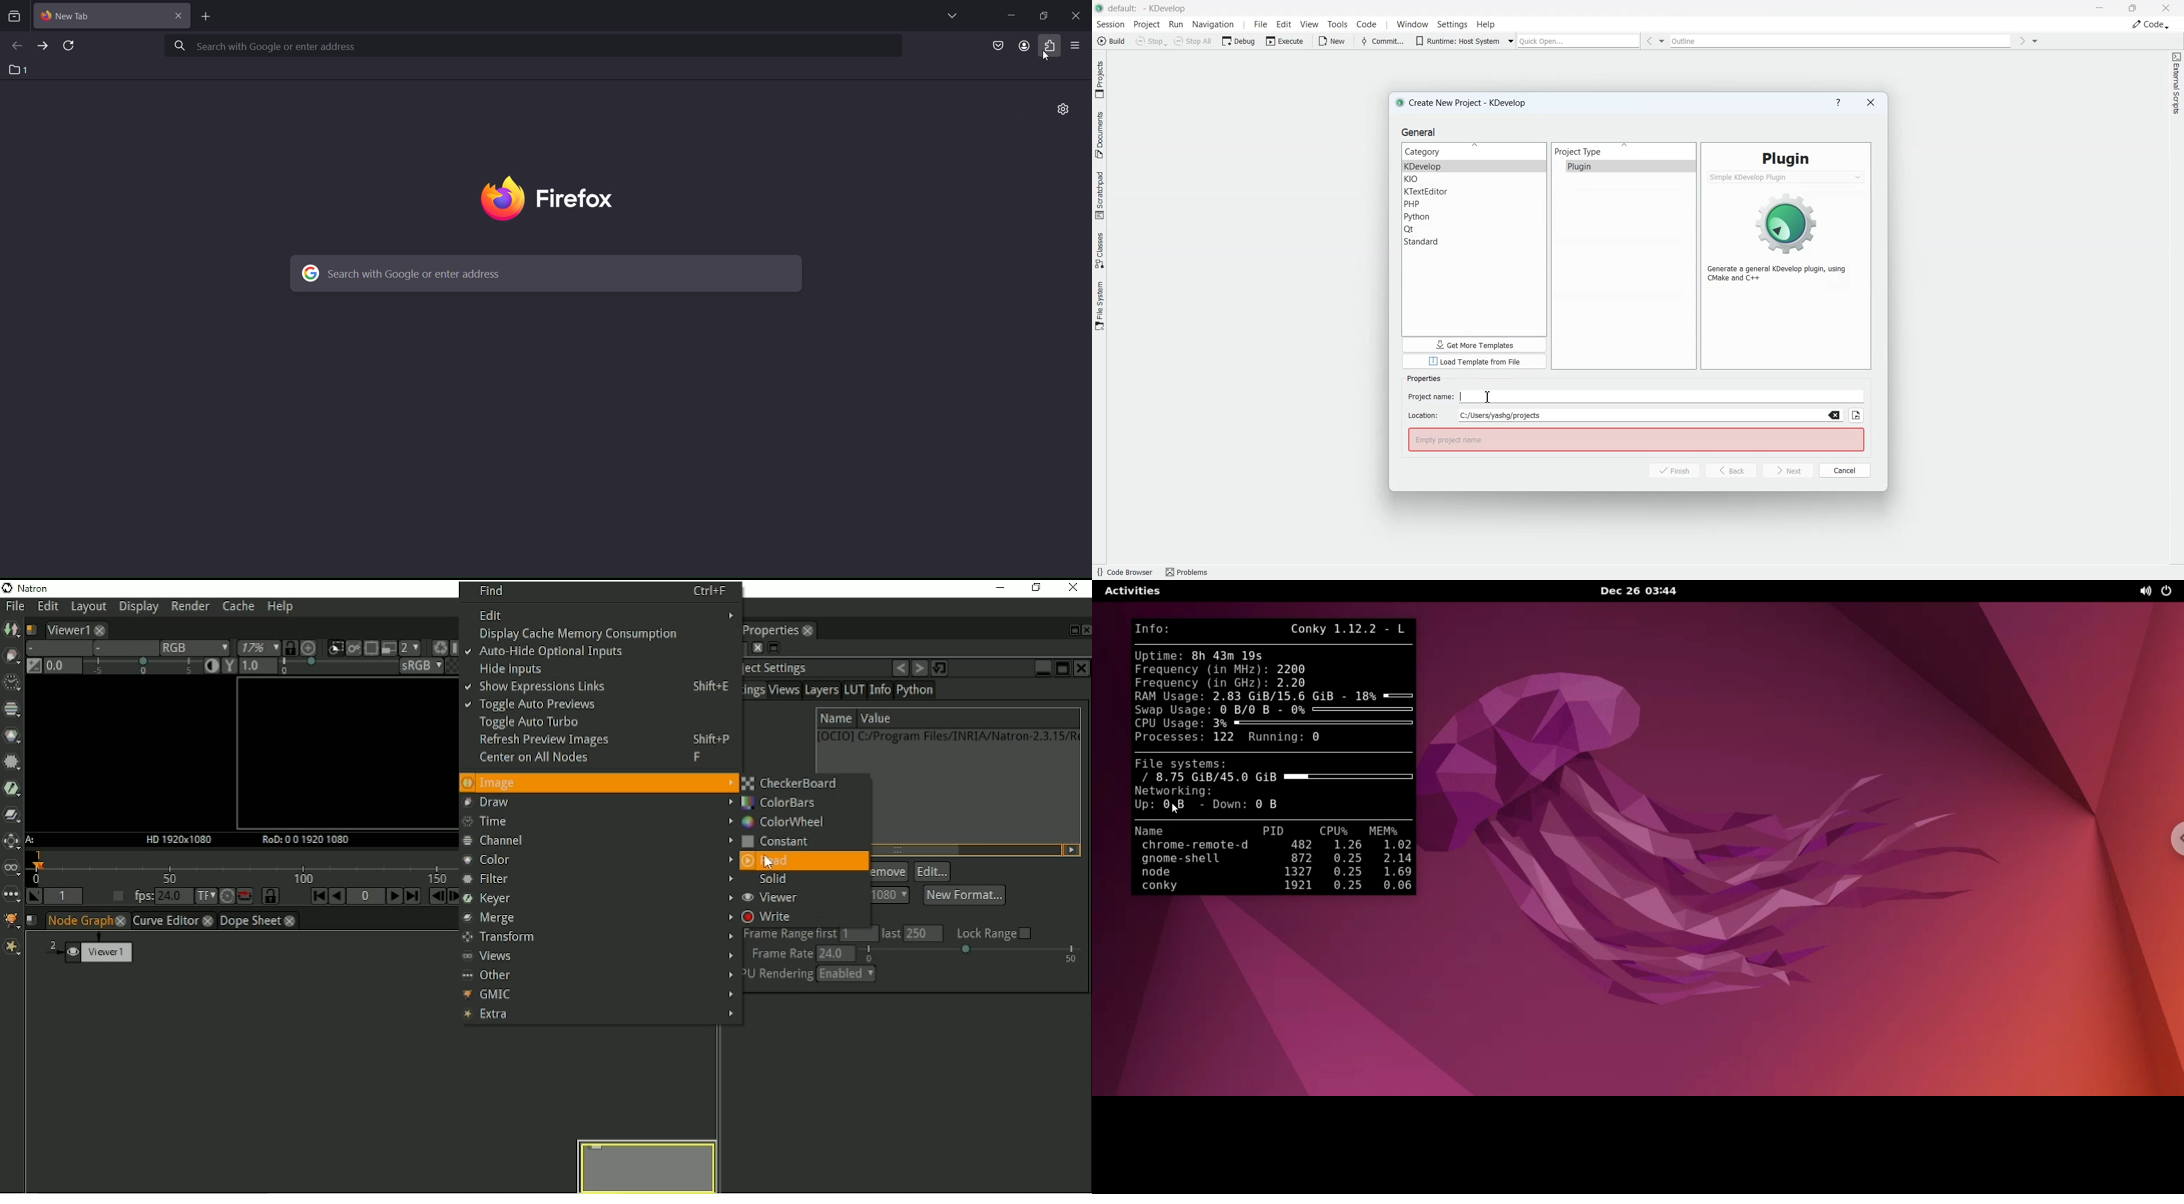 This screenshot has width=2184, height=1204. What do you see at coordinates (1076, 14) in the screenshot?
I see `close` at bounding box center [1076, 14].